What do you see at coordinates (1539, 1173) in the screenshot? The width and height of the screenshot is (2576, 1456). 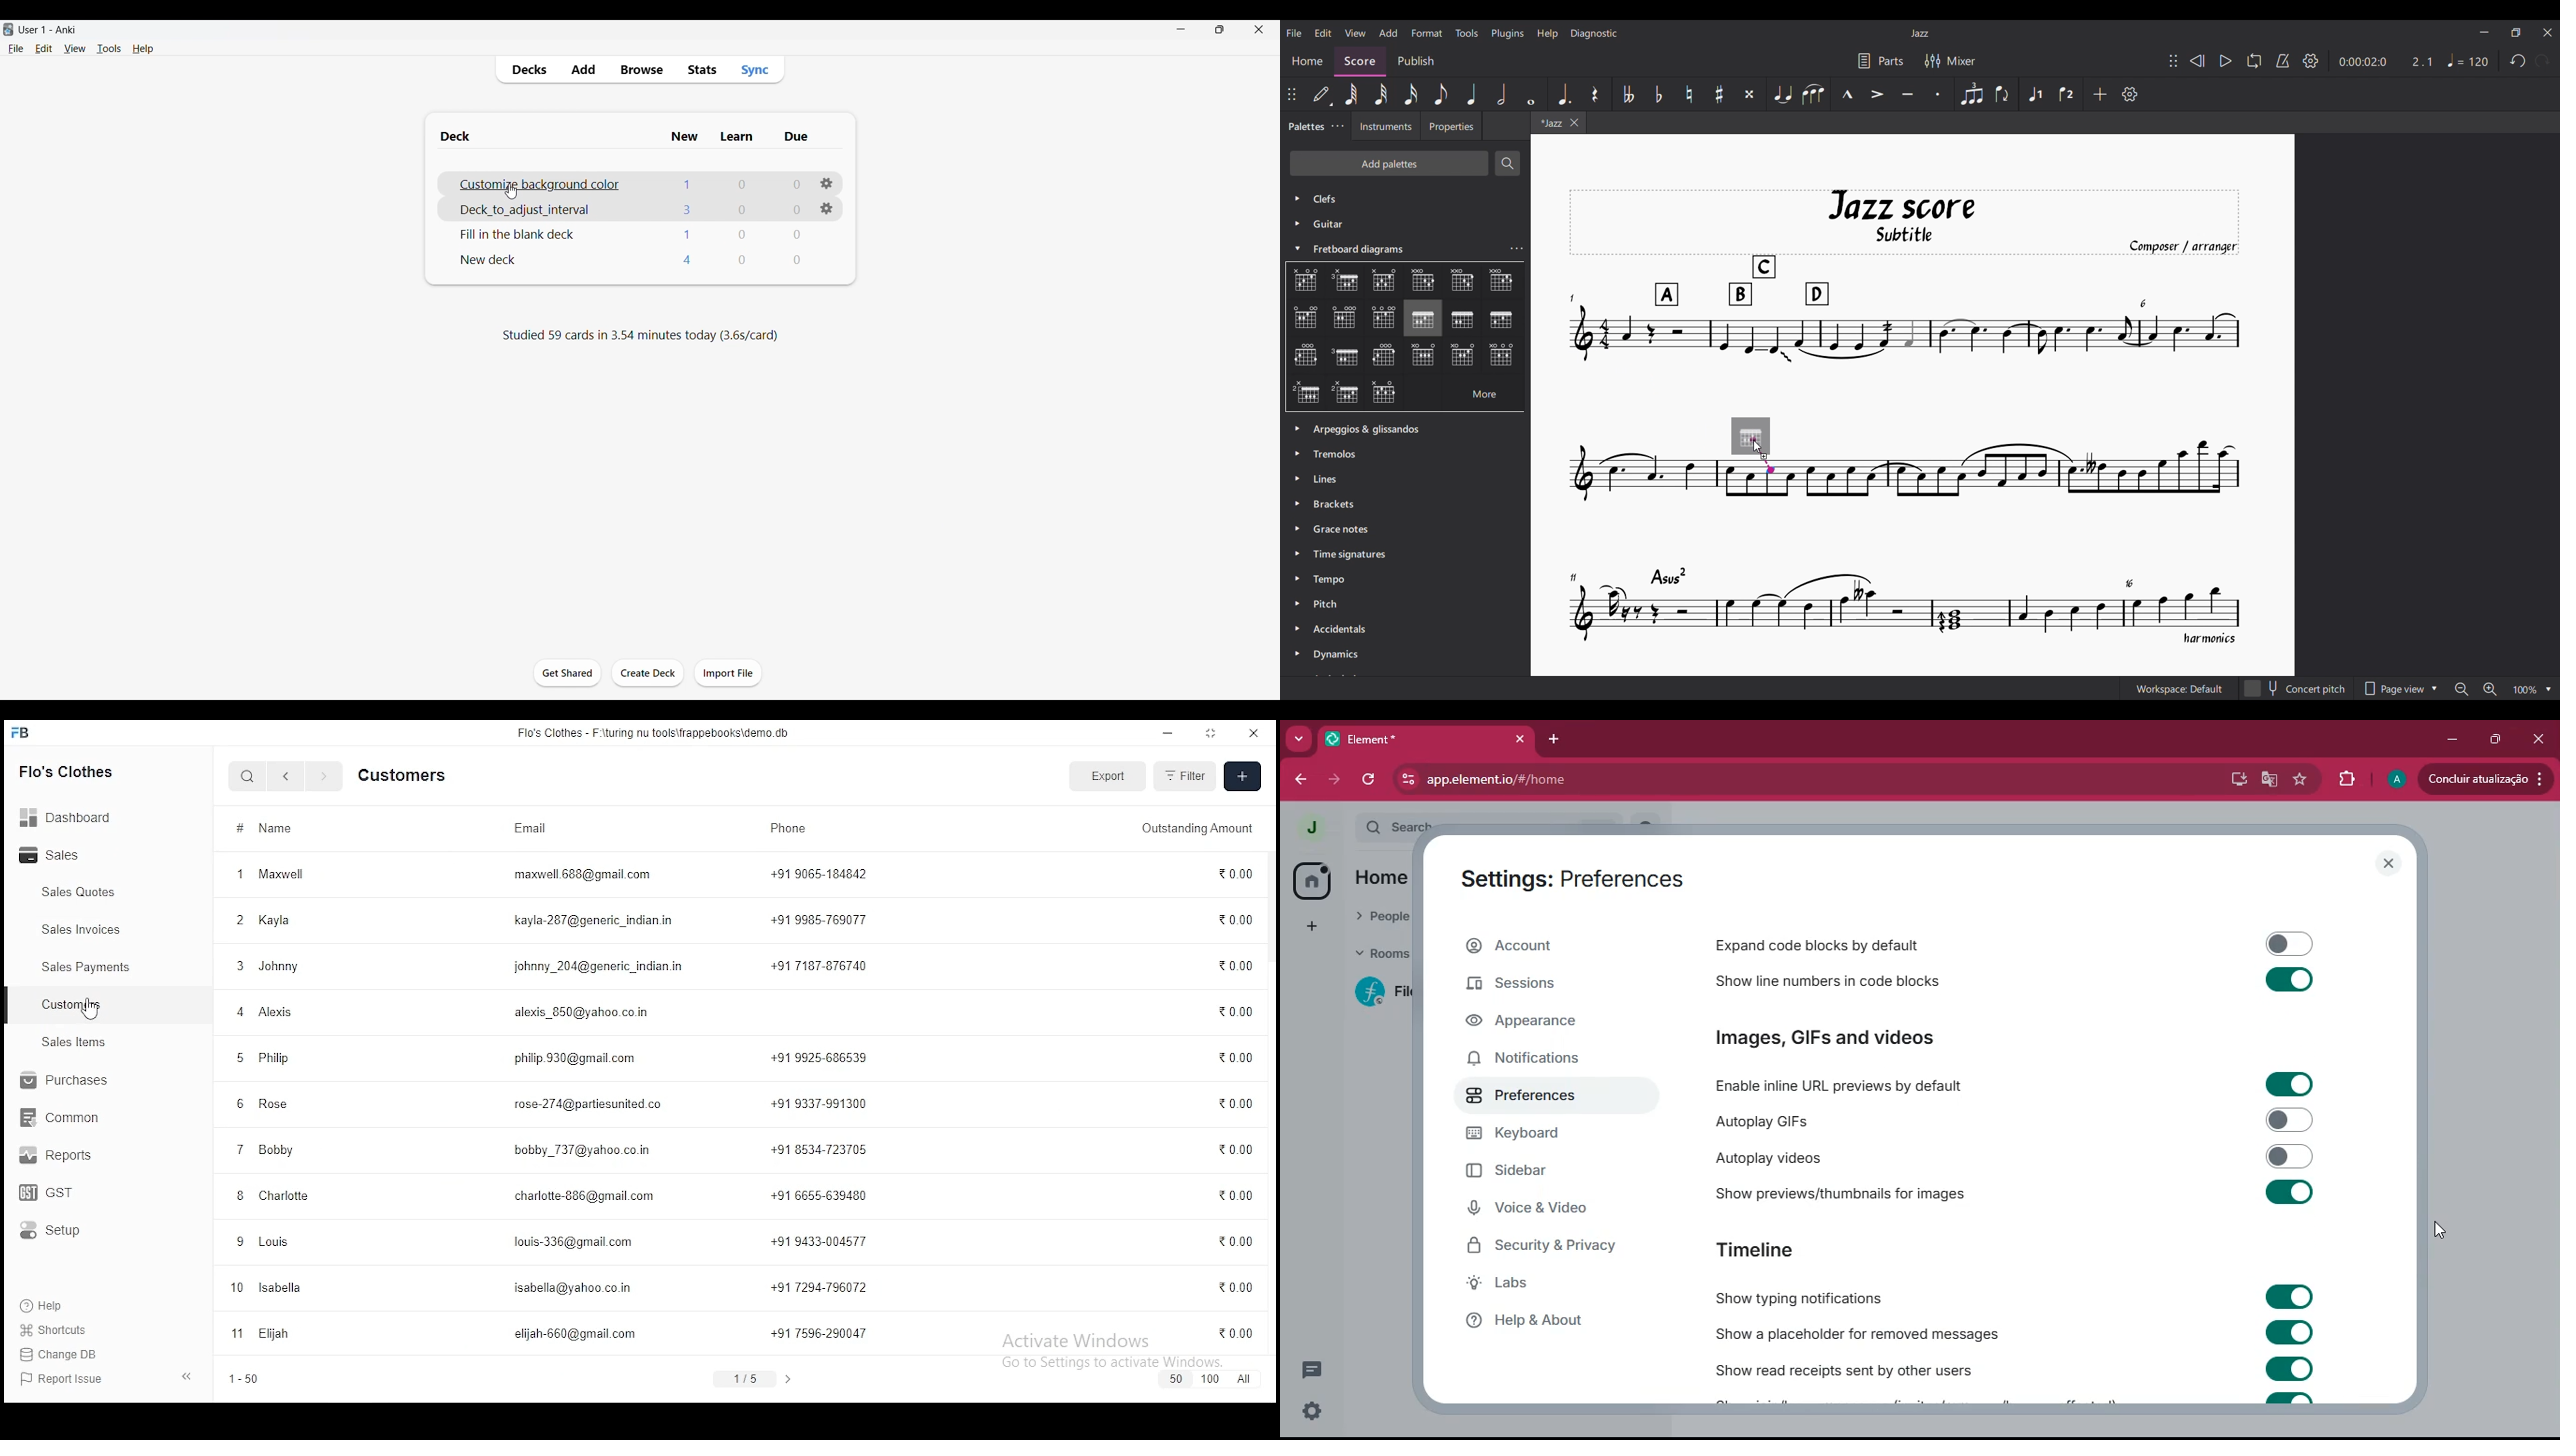 I see `sidebar` at bounding box center [1539, 1173].